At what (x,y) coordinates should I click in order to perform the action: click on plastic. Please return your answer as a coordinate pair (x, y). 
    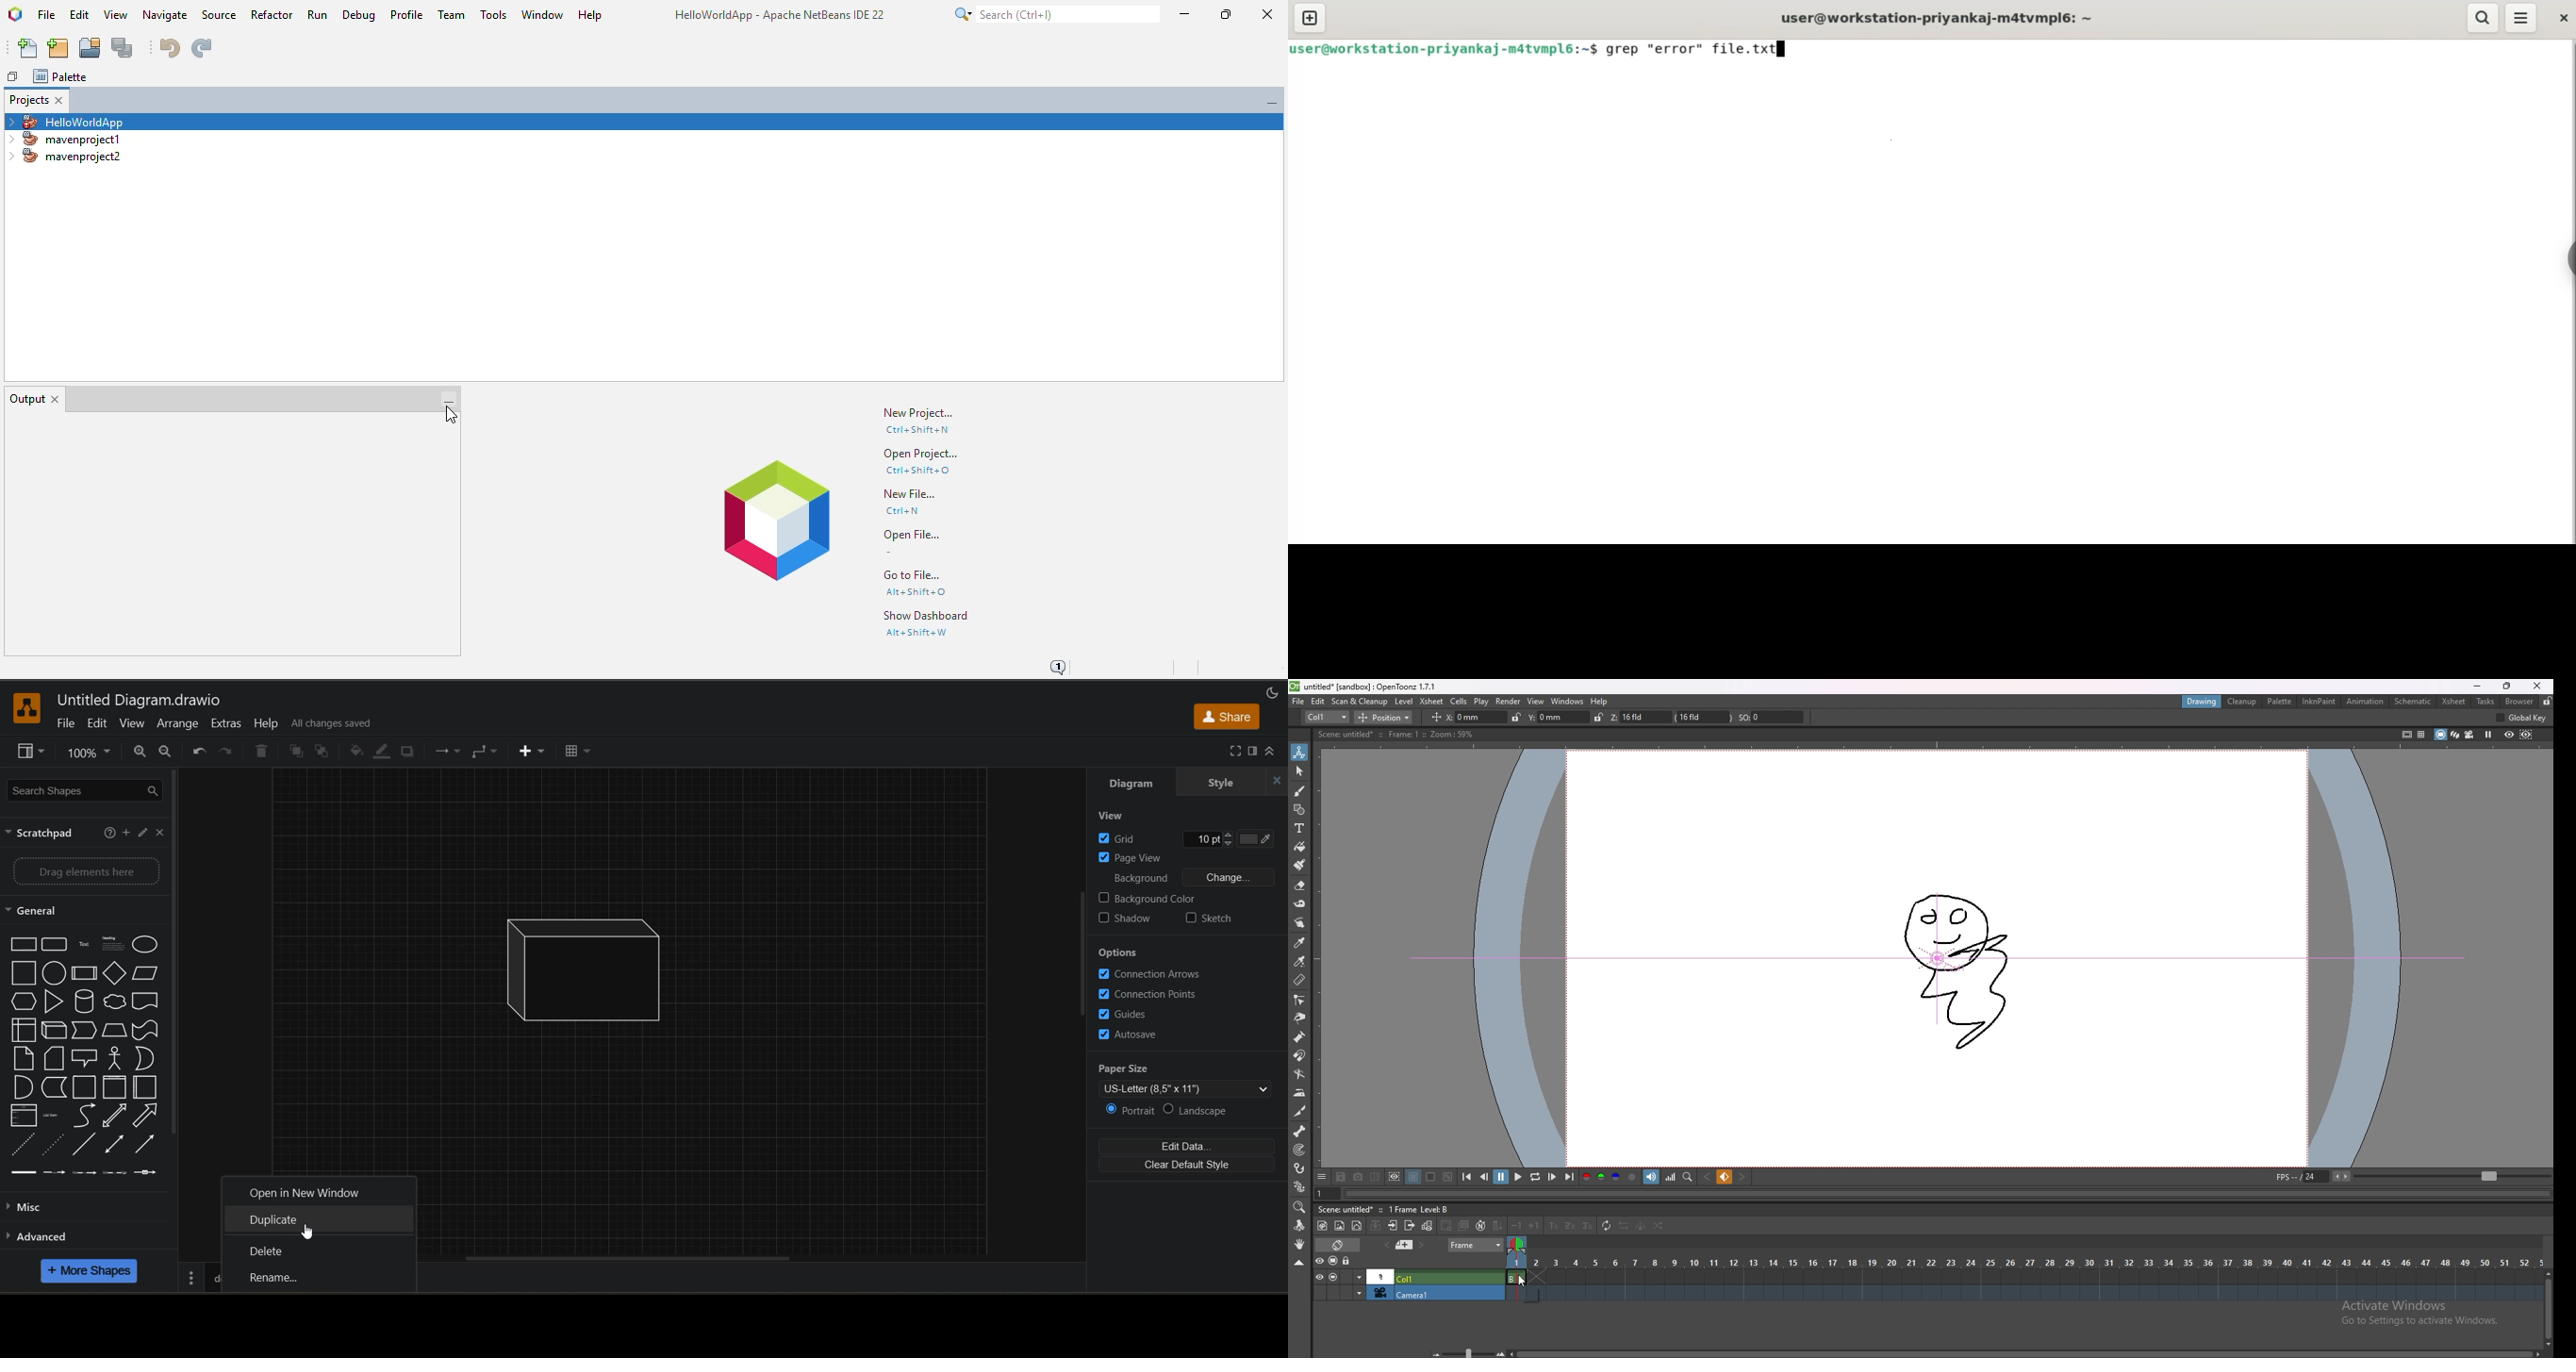
    Looking at the image, I should click on (1300, 1186).